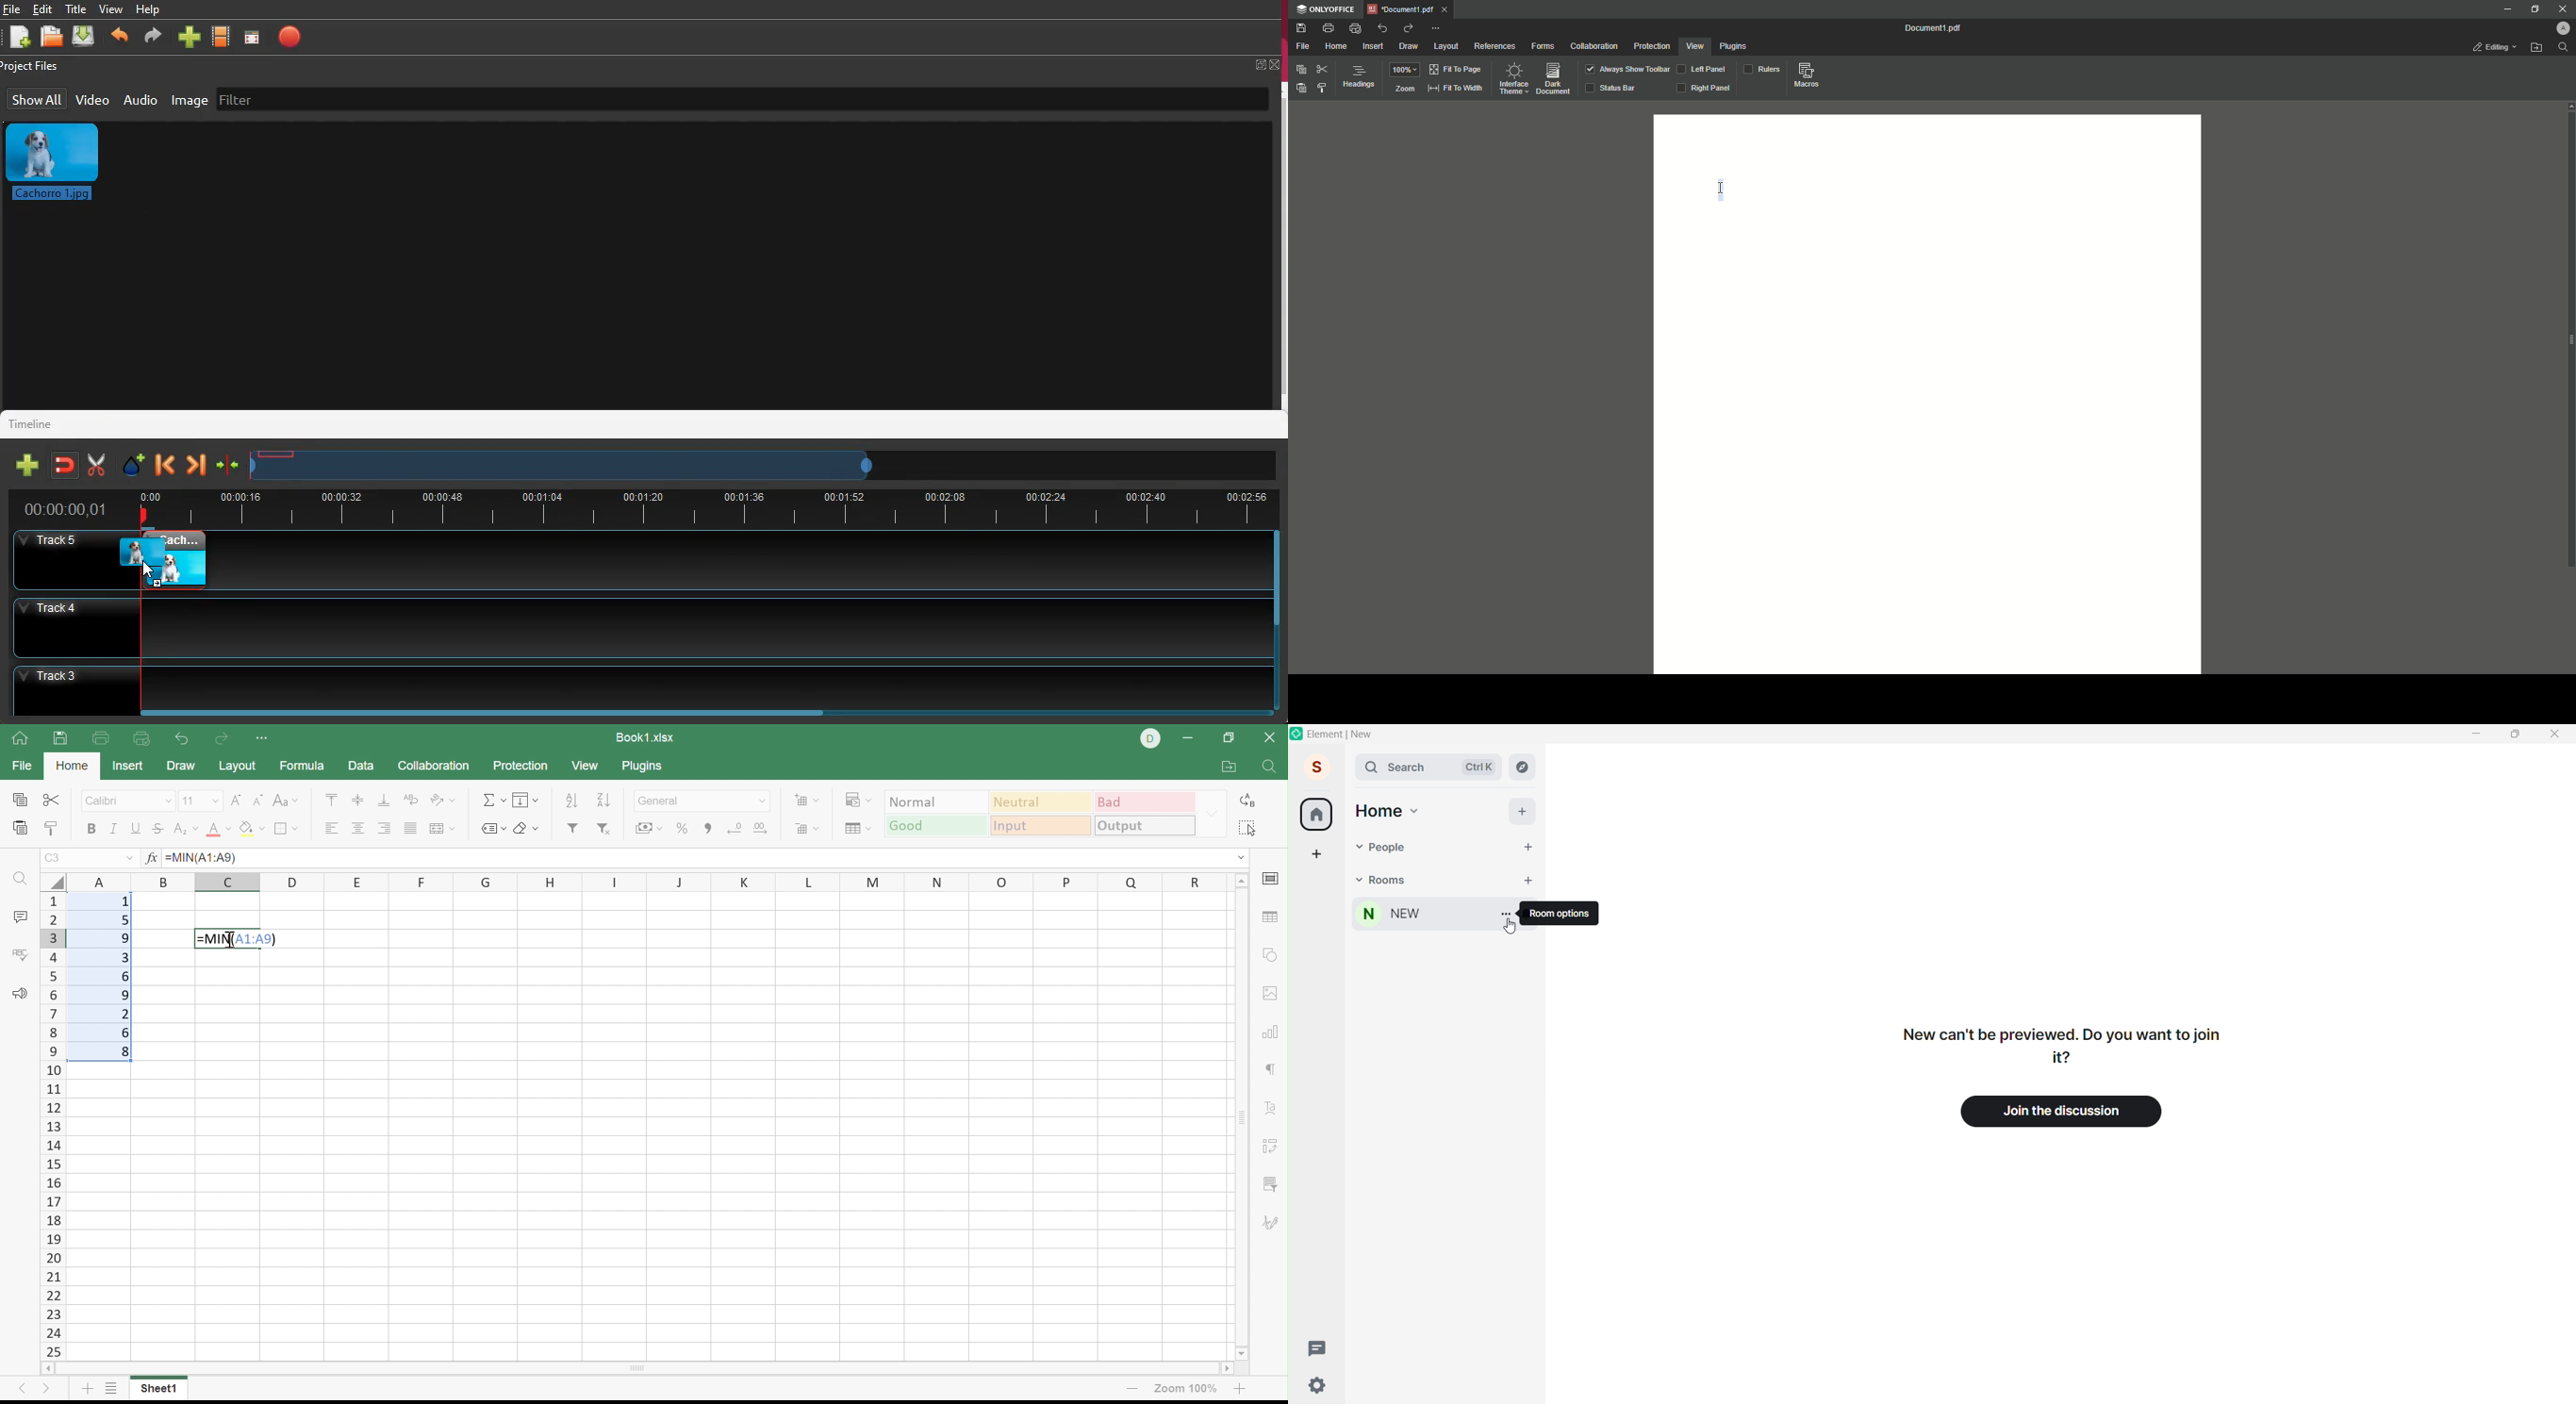  I want to click on Chart settings, so click(1273, 1032).